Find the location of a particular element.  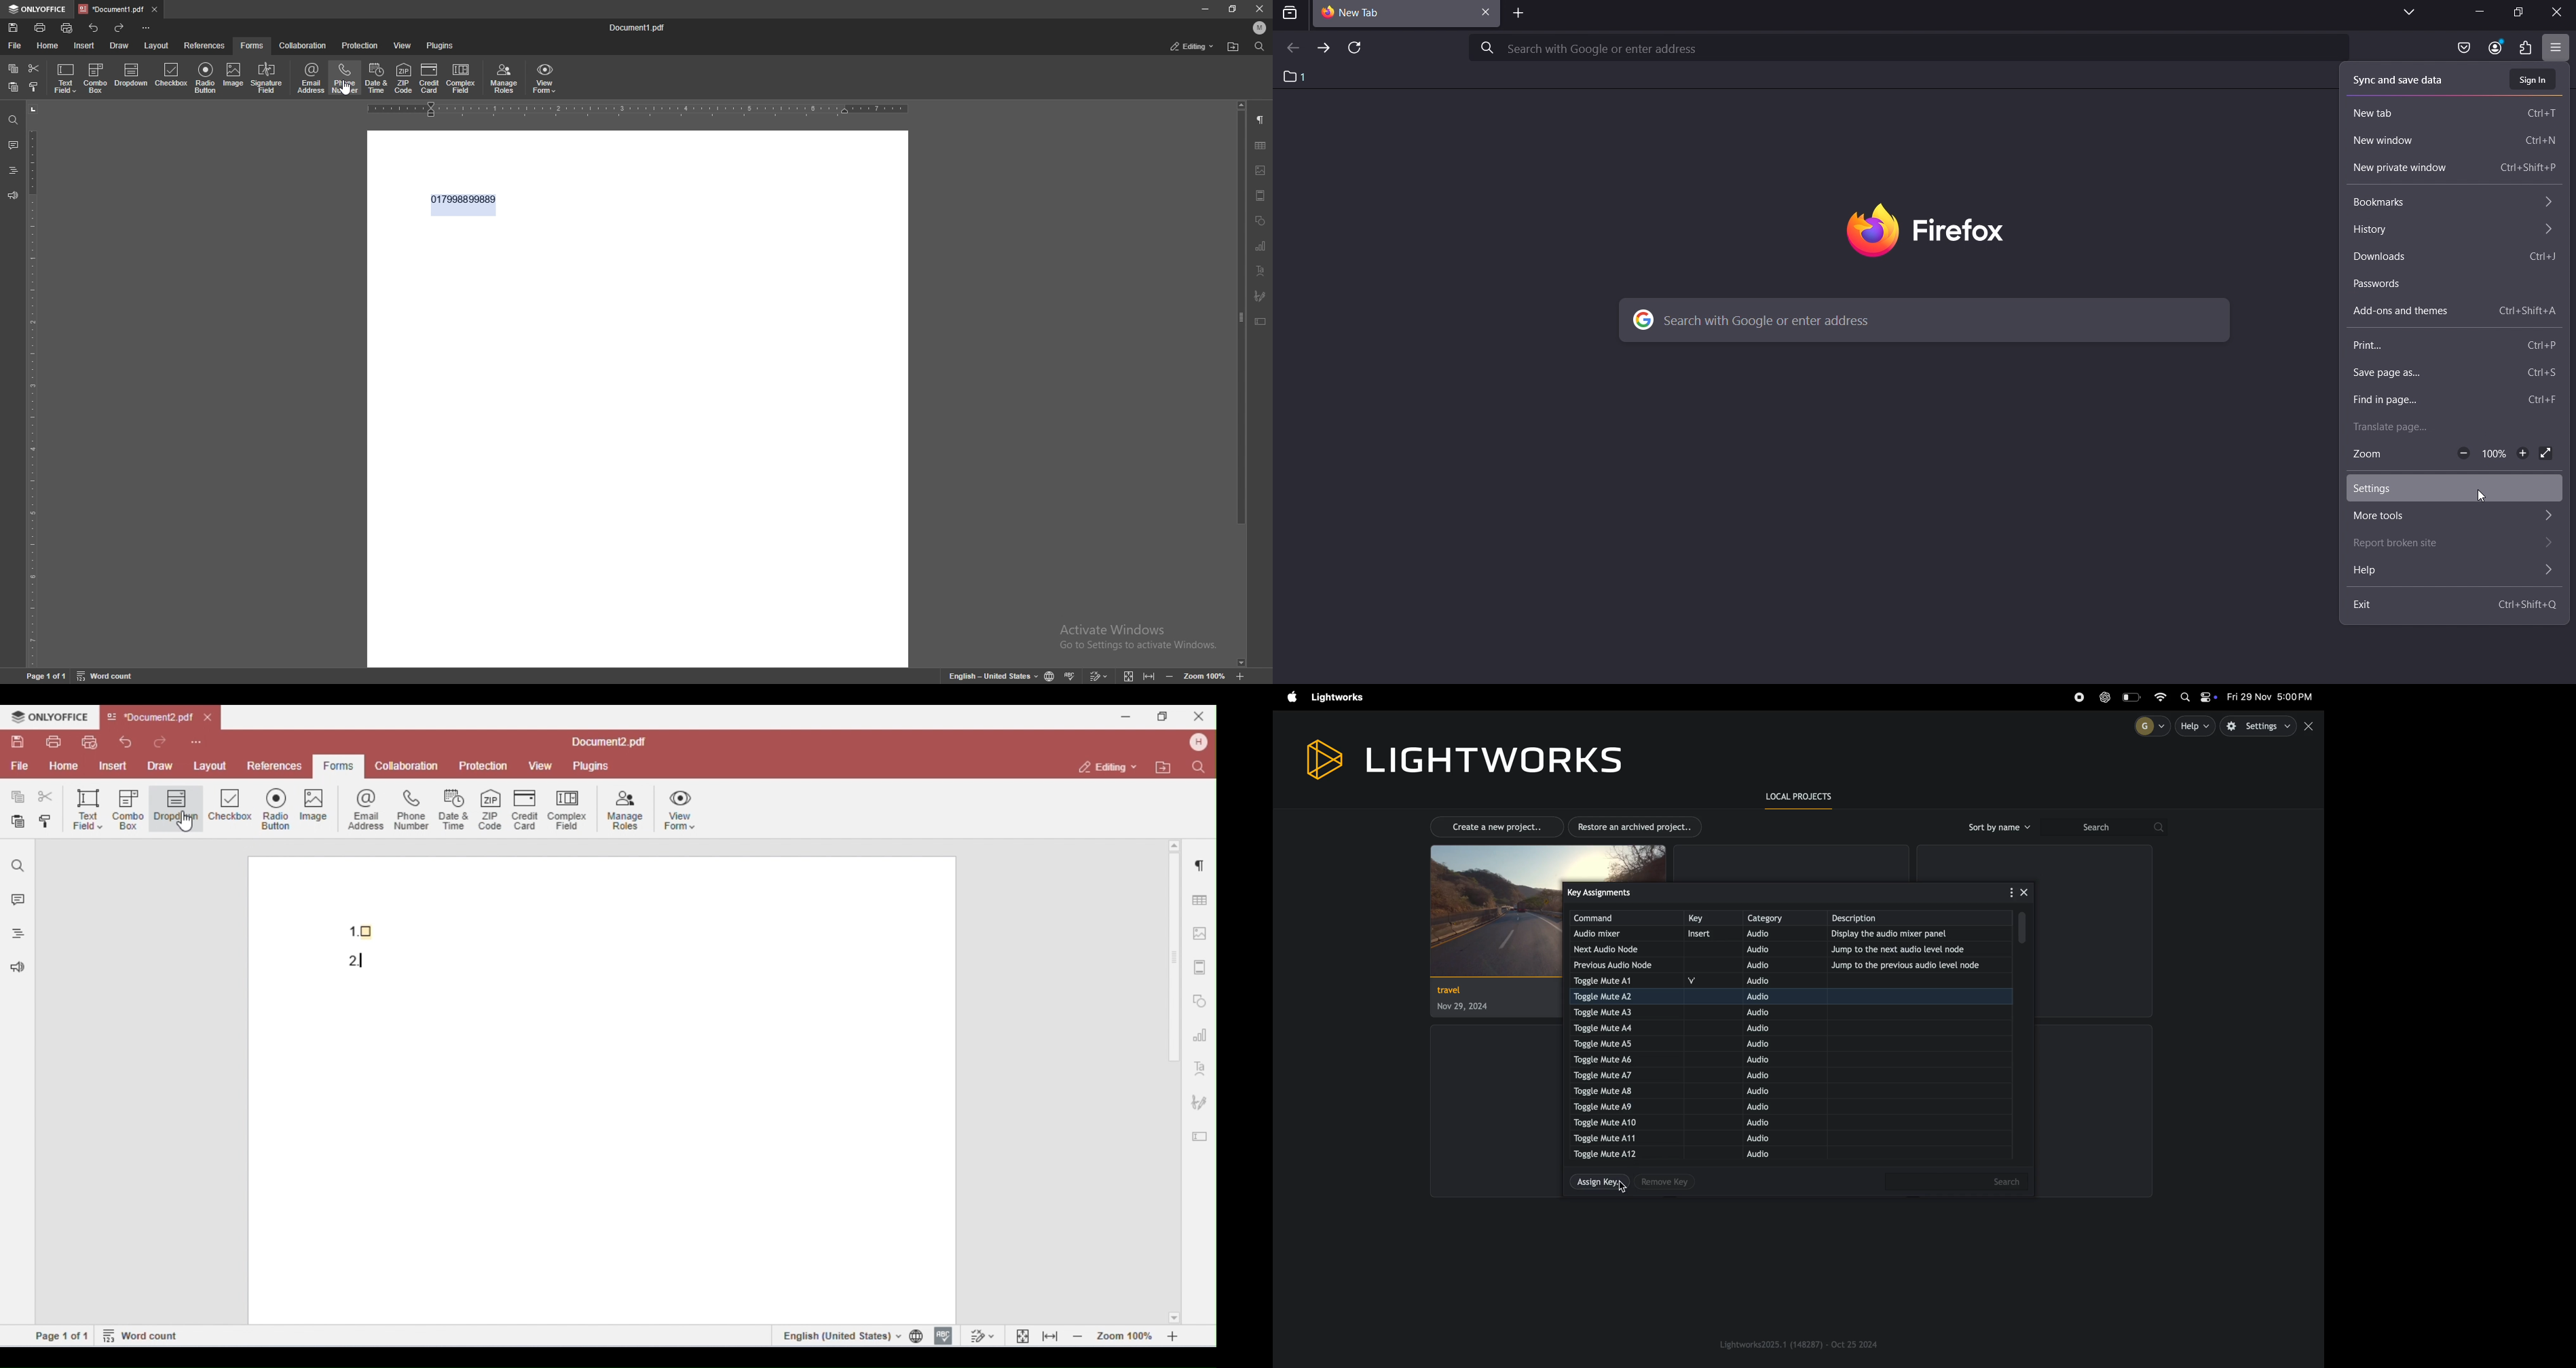

save is located at coordinates (13, 28).